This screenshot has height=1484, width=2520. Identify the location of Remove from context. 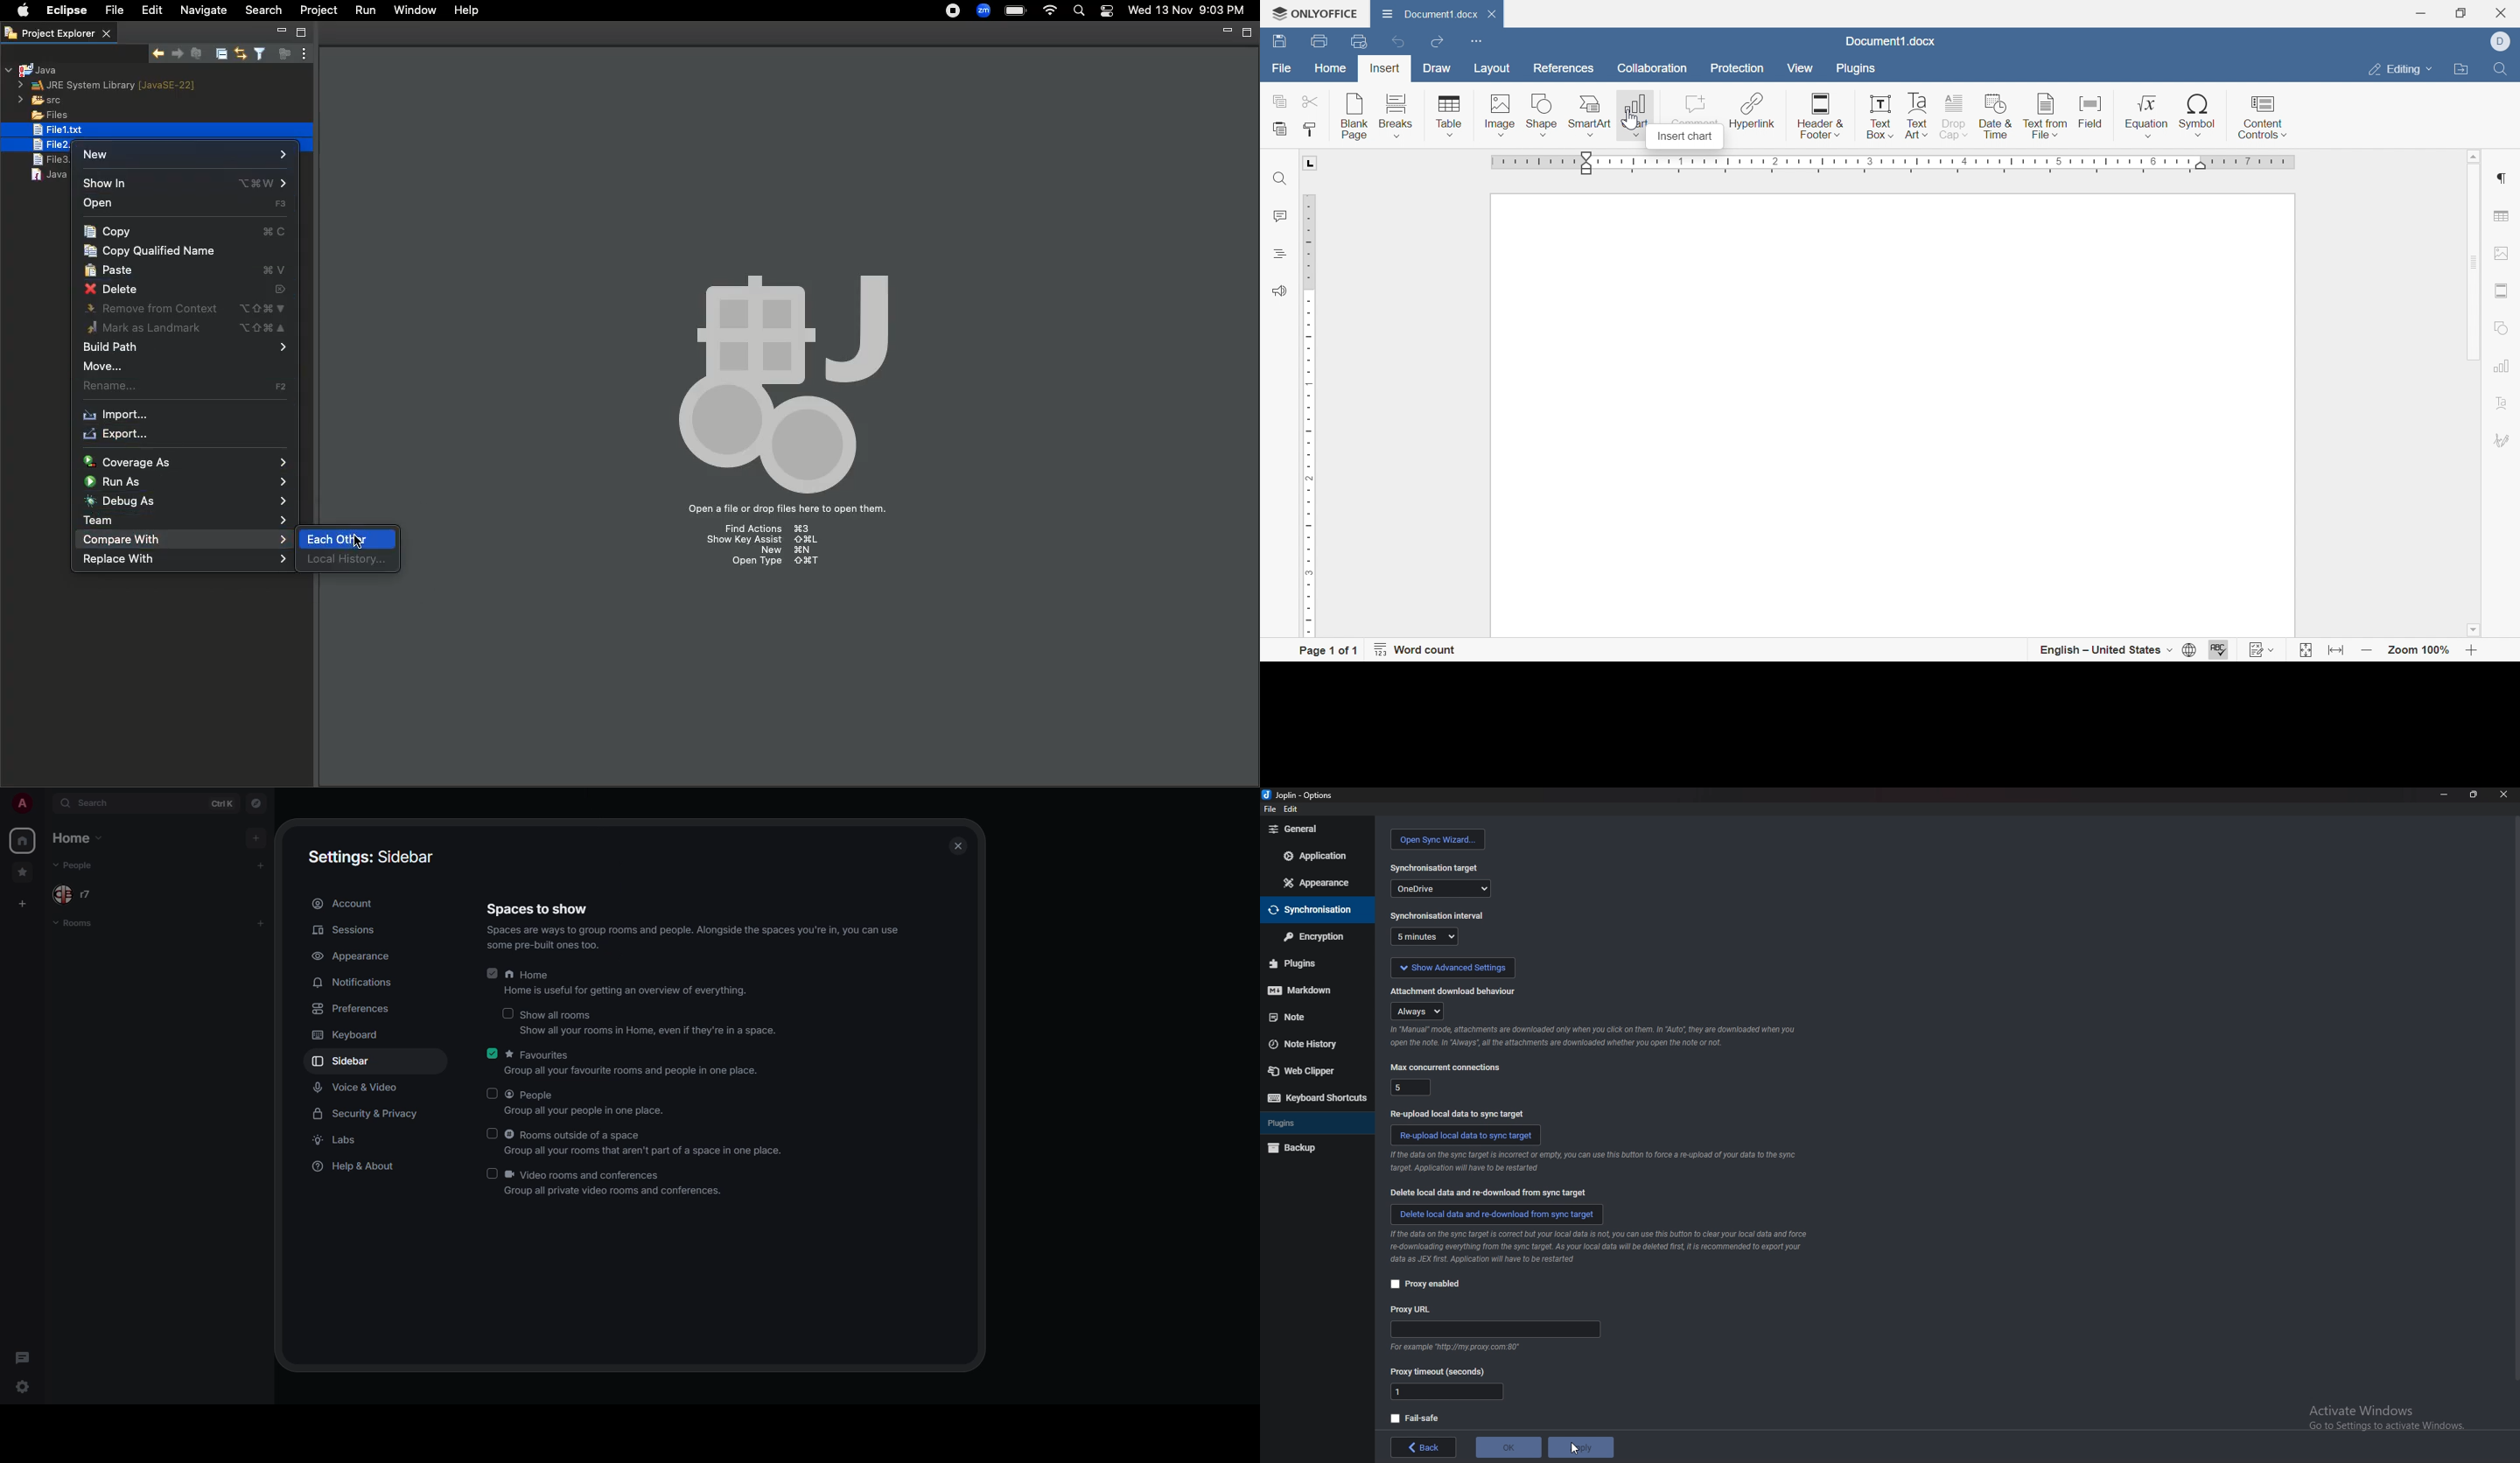
(186, 308).